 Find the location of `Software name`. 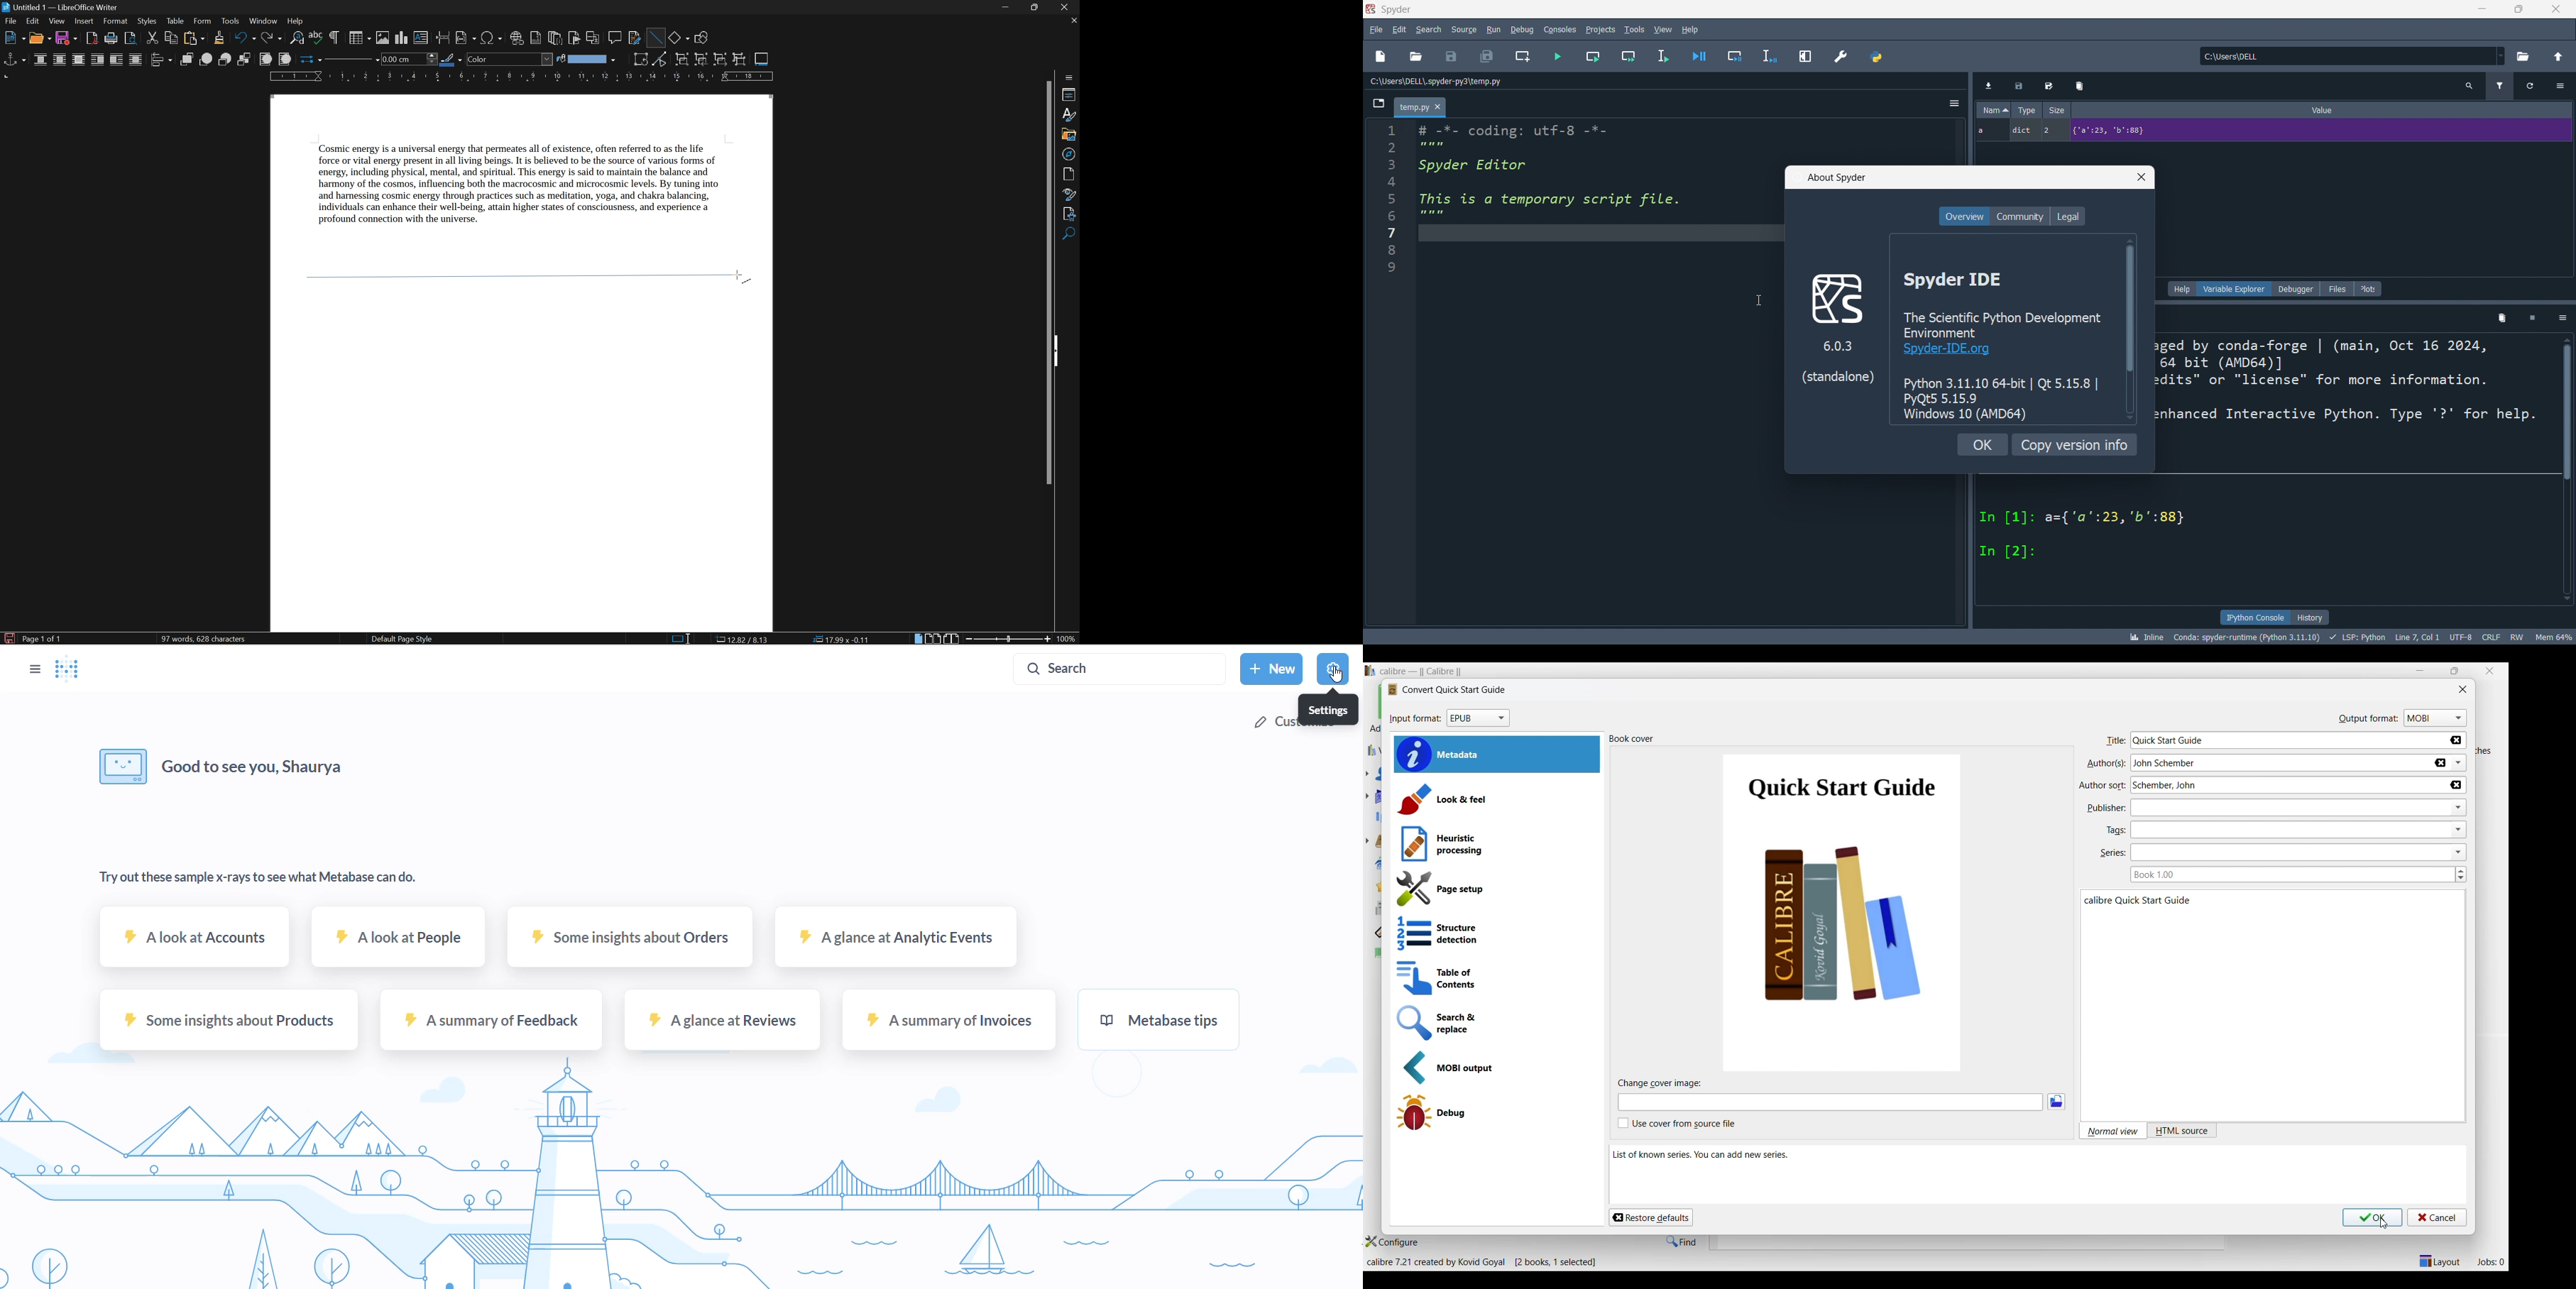

Software name is located at coordinates (1423, 671).